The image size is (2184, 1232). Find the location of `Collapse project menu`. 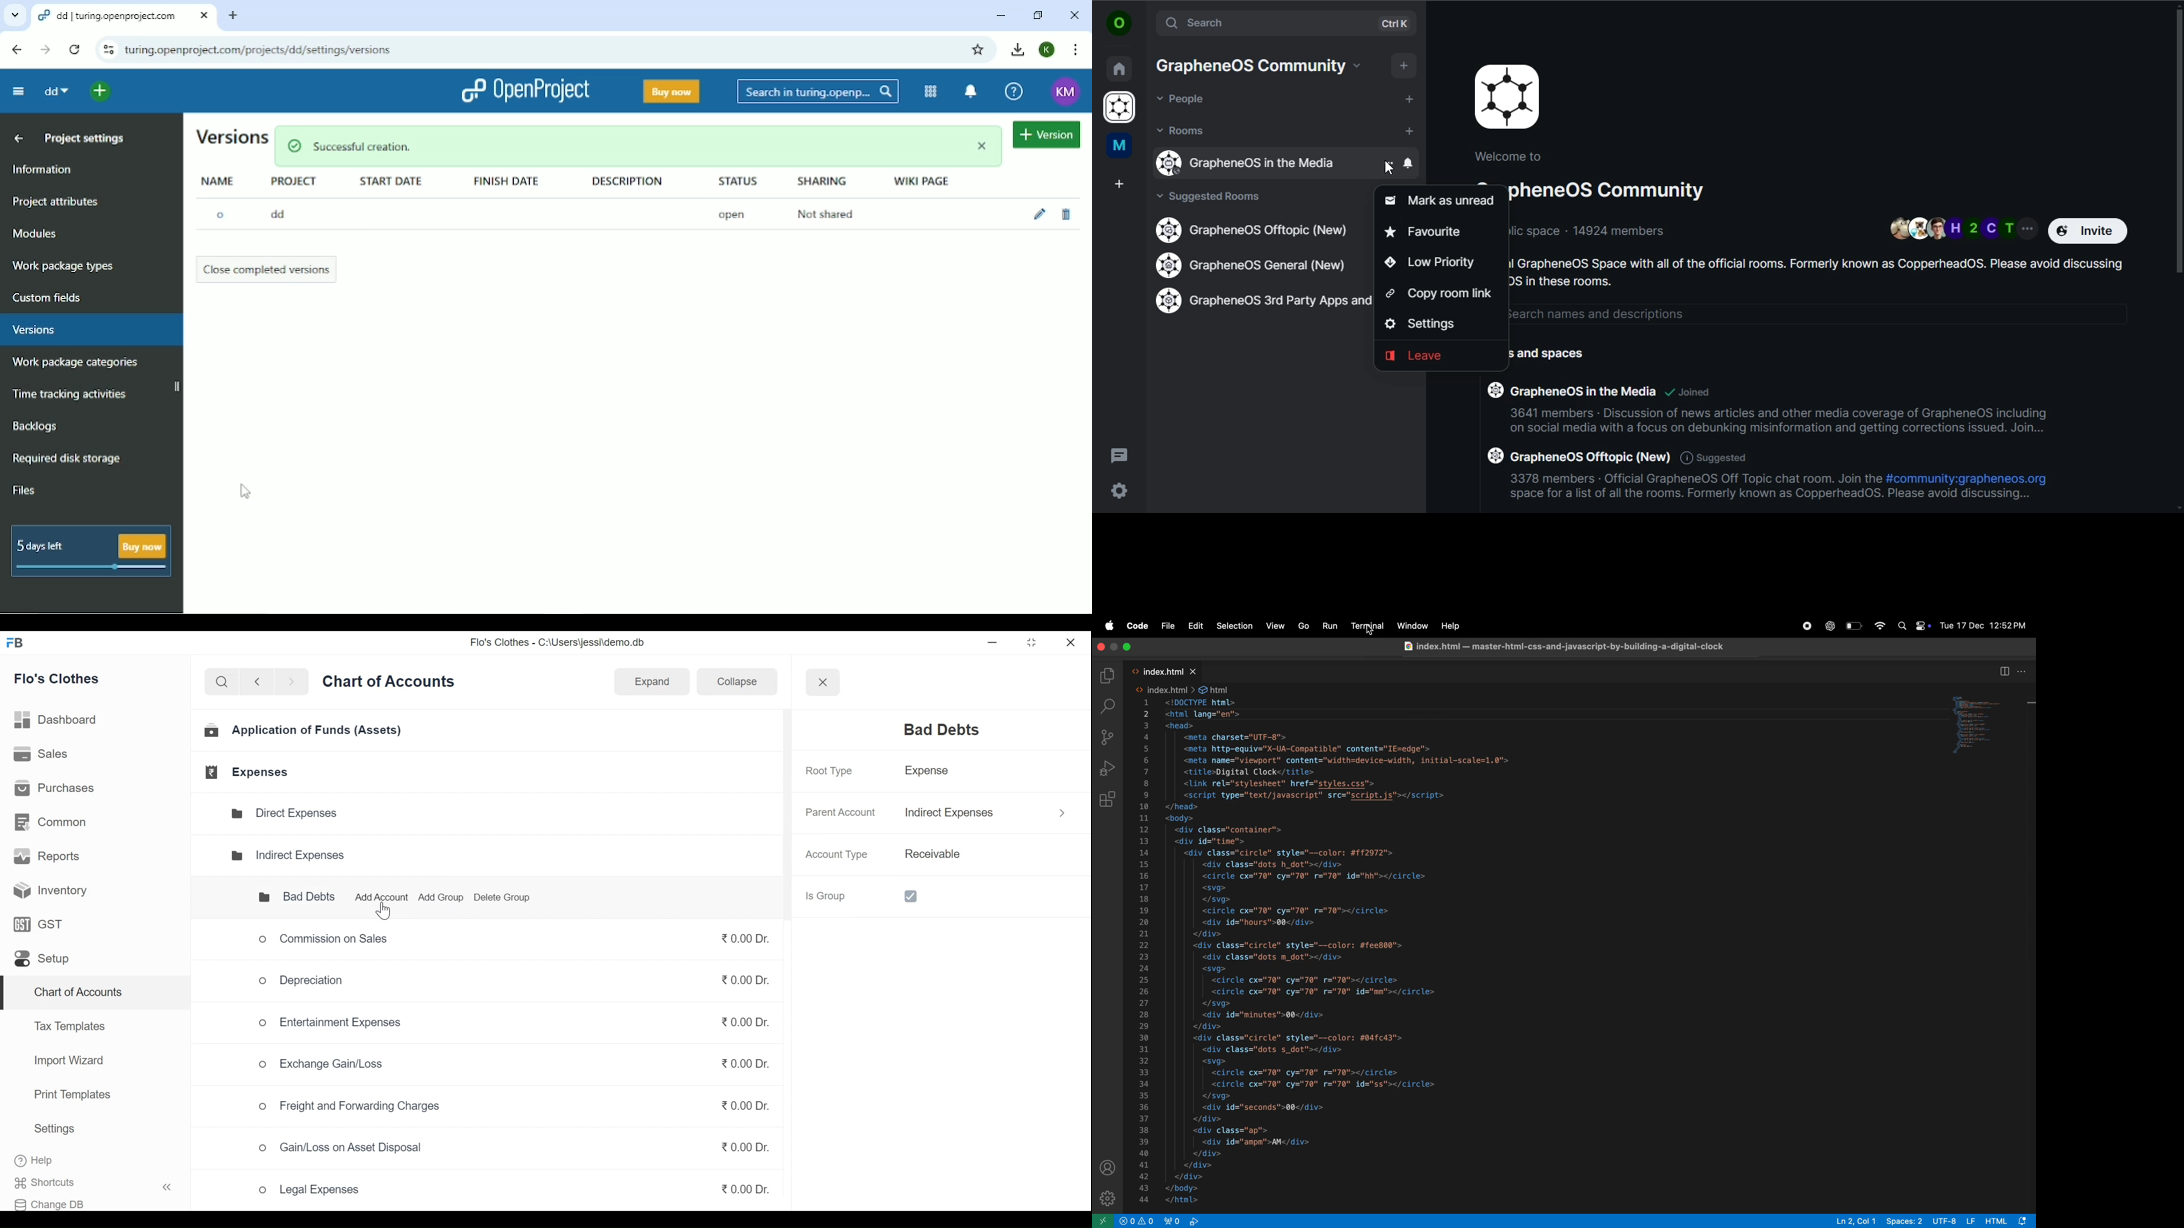

Collapse project menu is located at coordinates (19, 92).